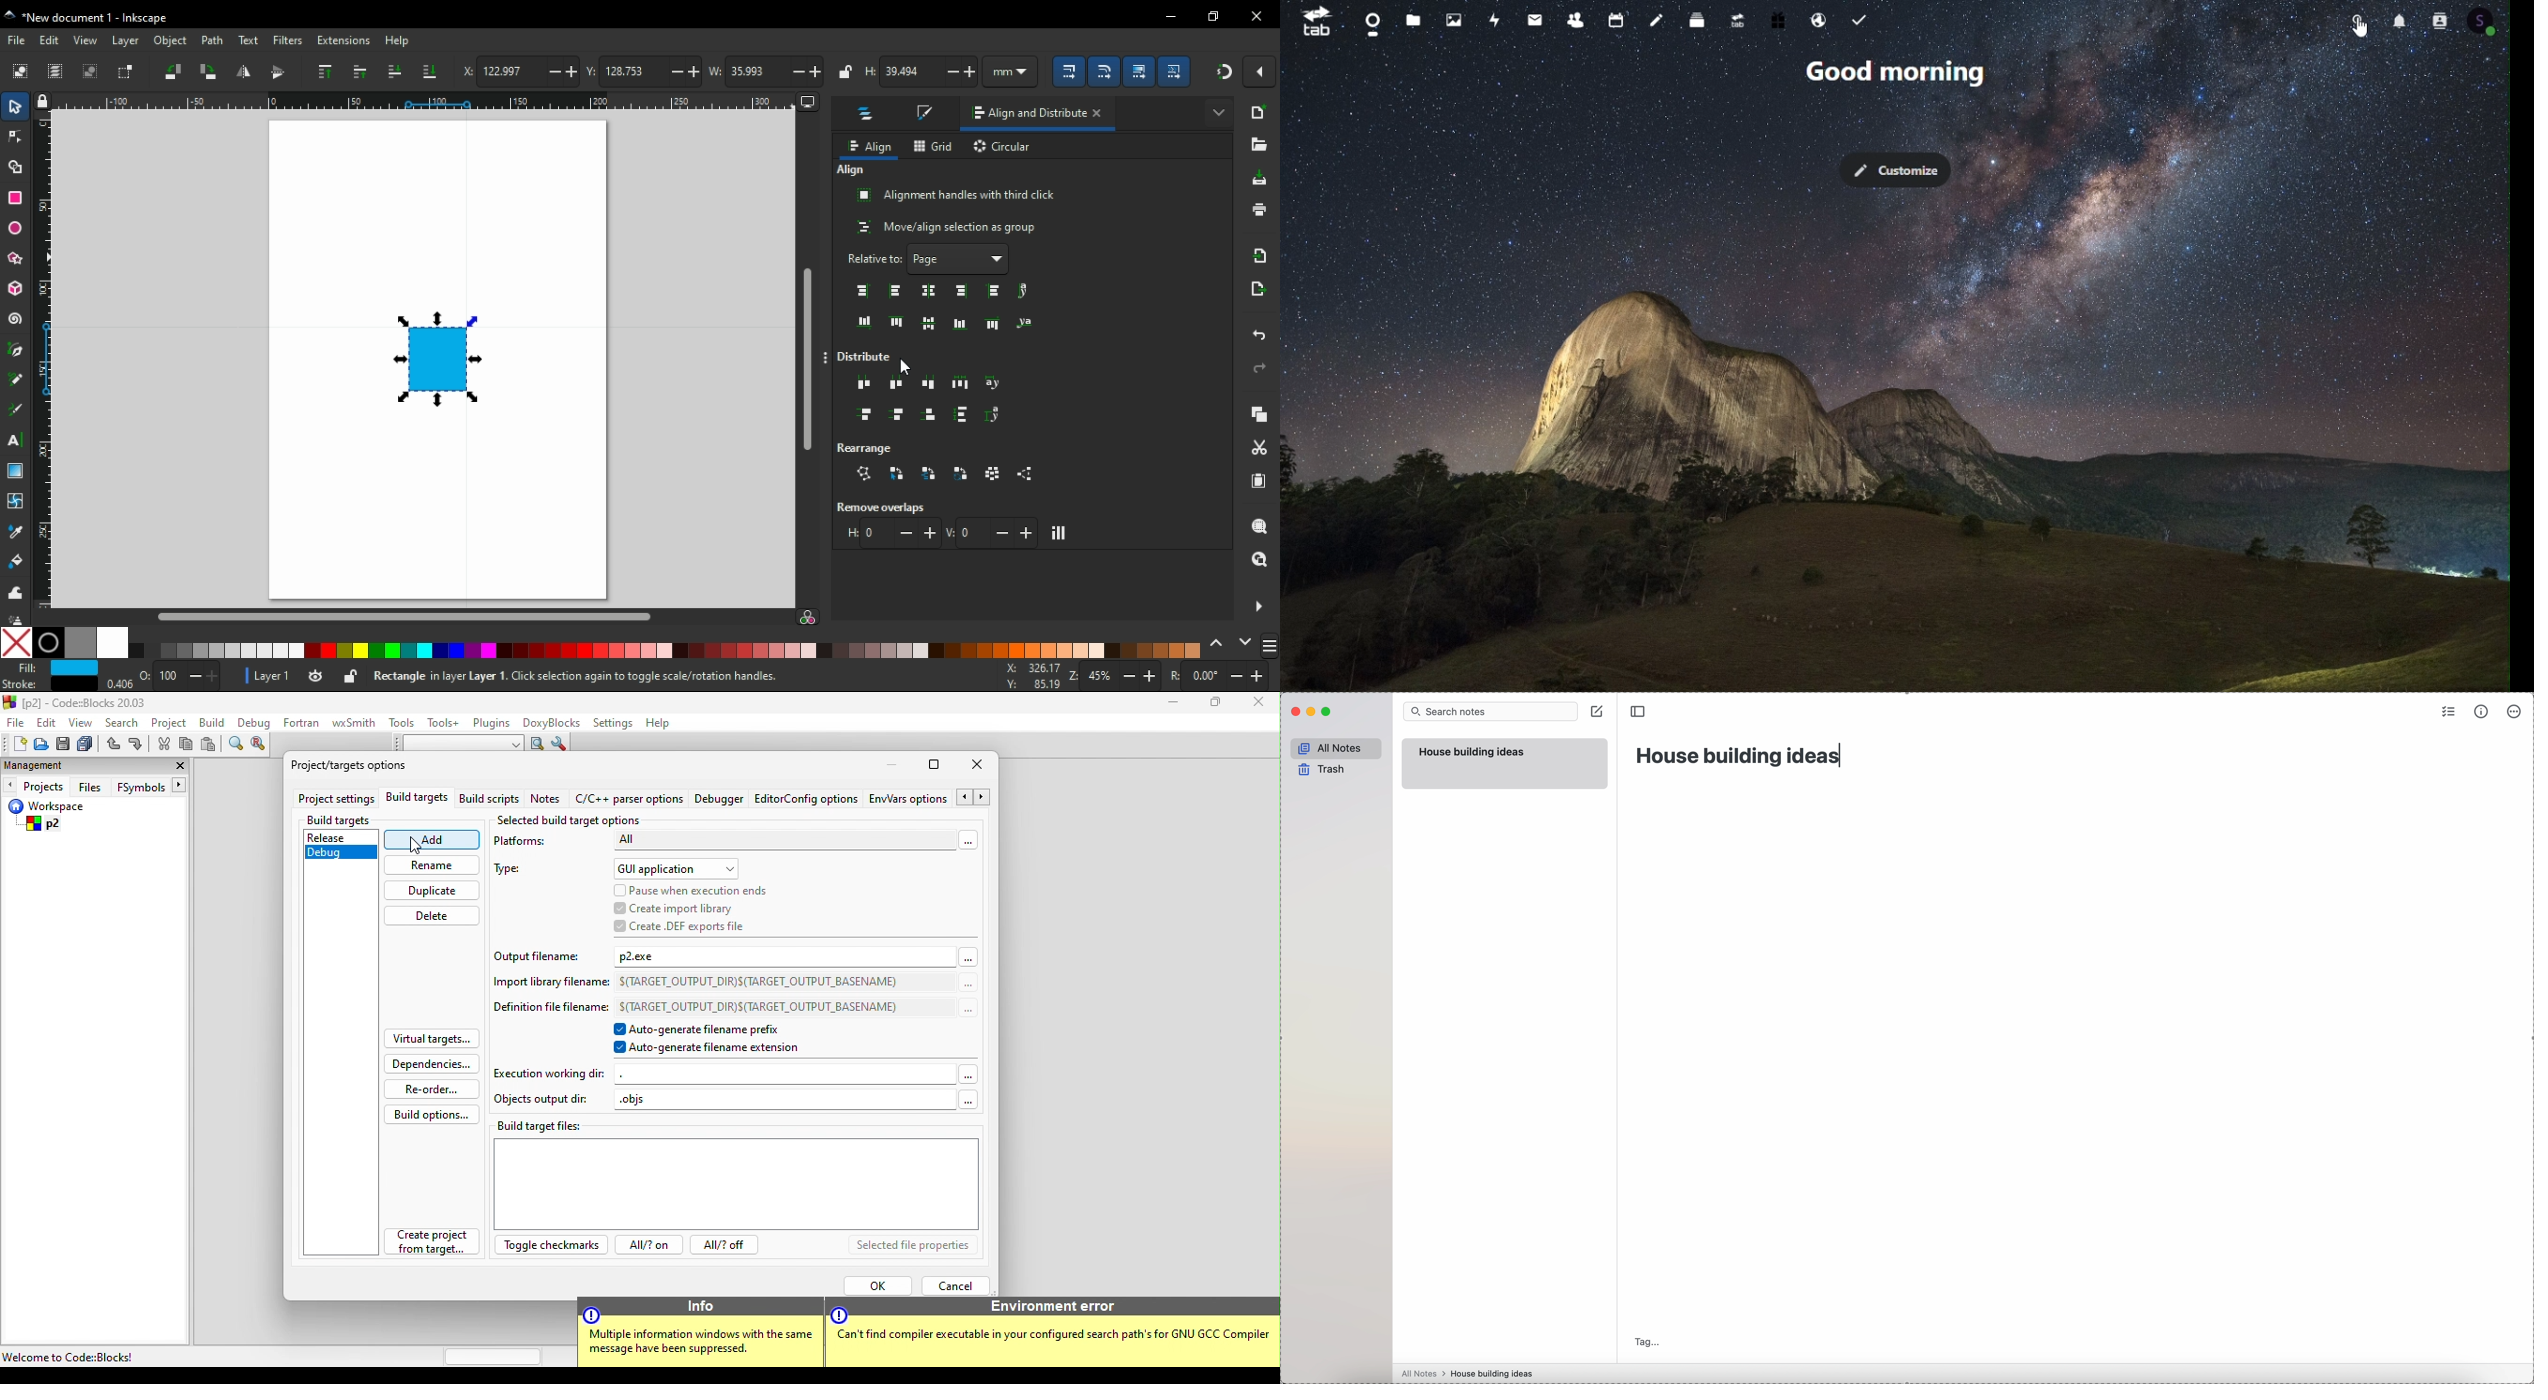 Image resolution: width=2548 pixels, height=1400 pixels. I want to click on text tool, so click(18, 440).